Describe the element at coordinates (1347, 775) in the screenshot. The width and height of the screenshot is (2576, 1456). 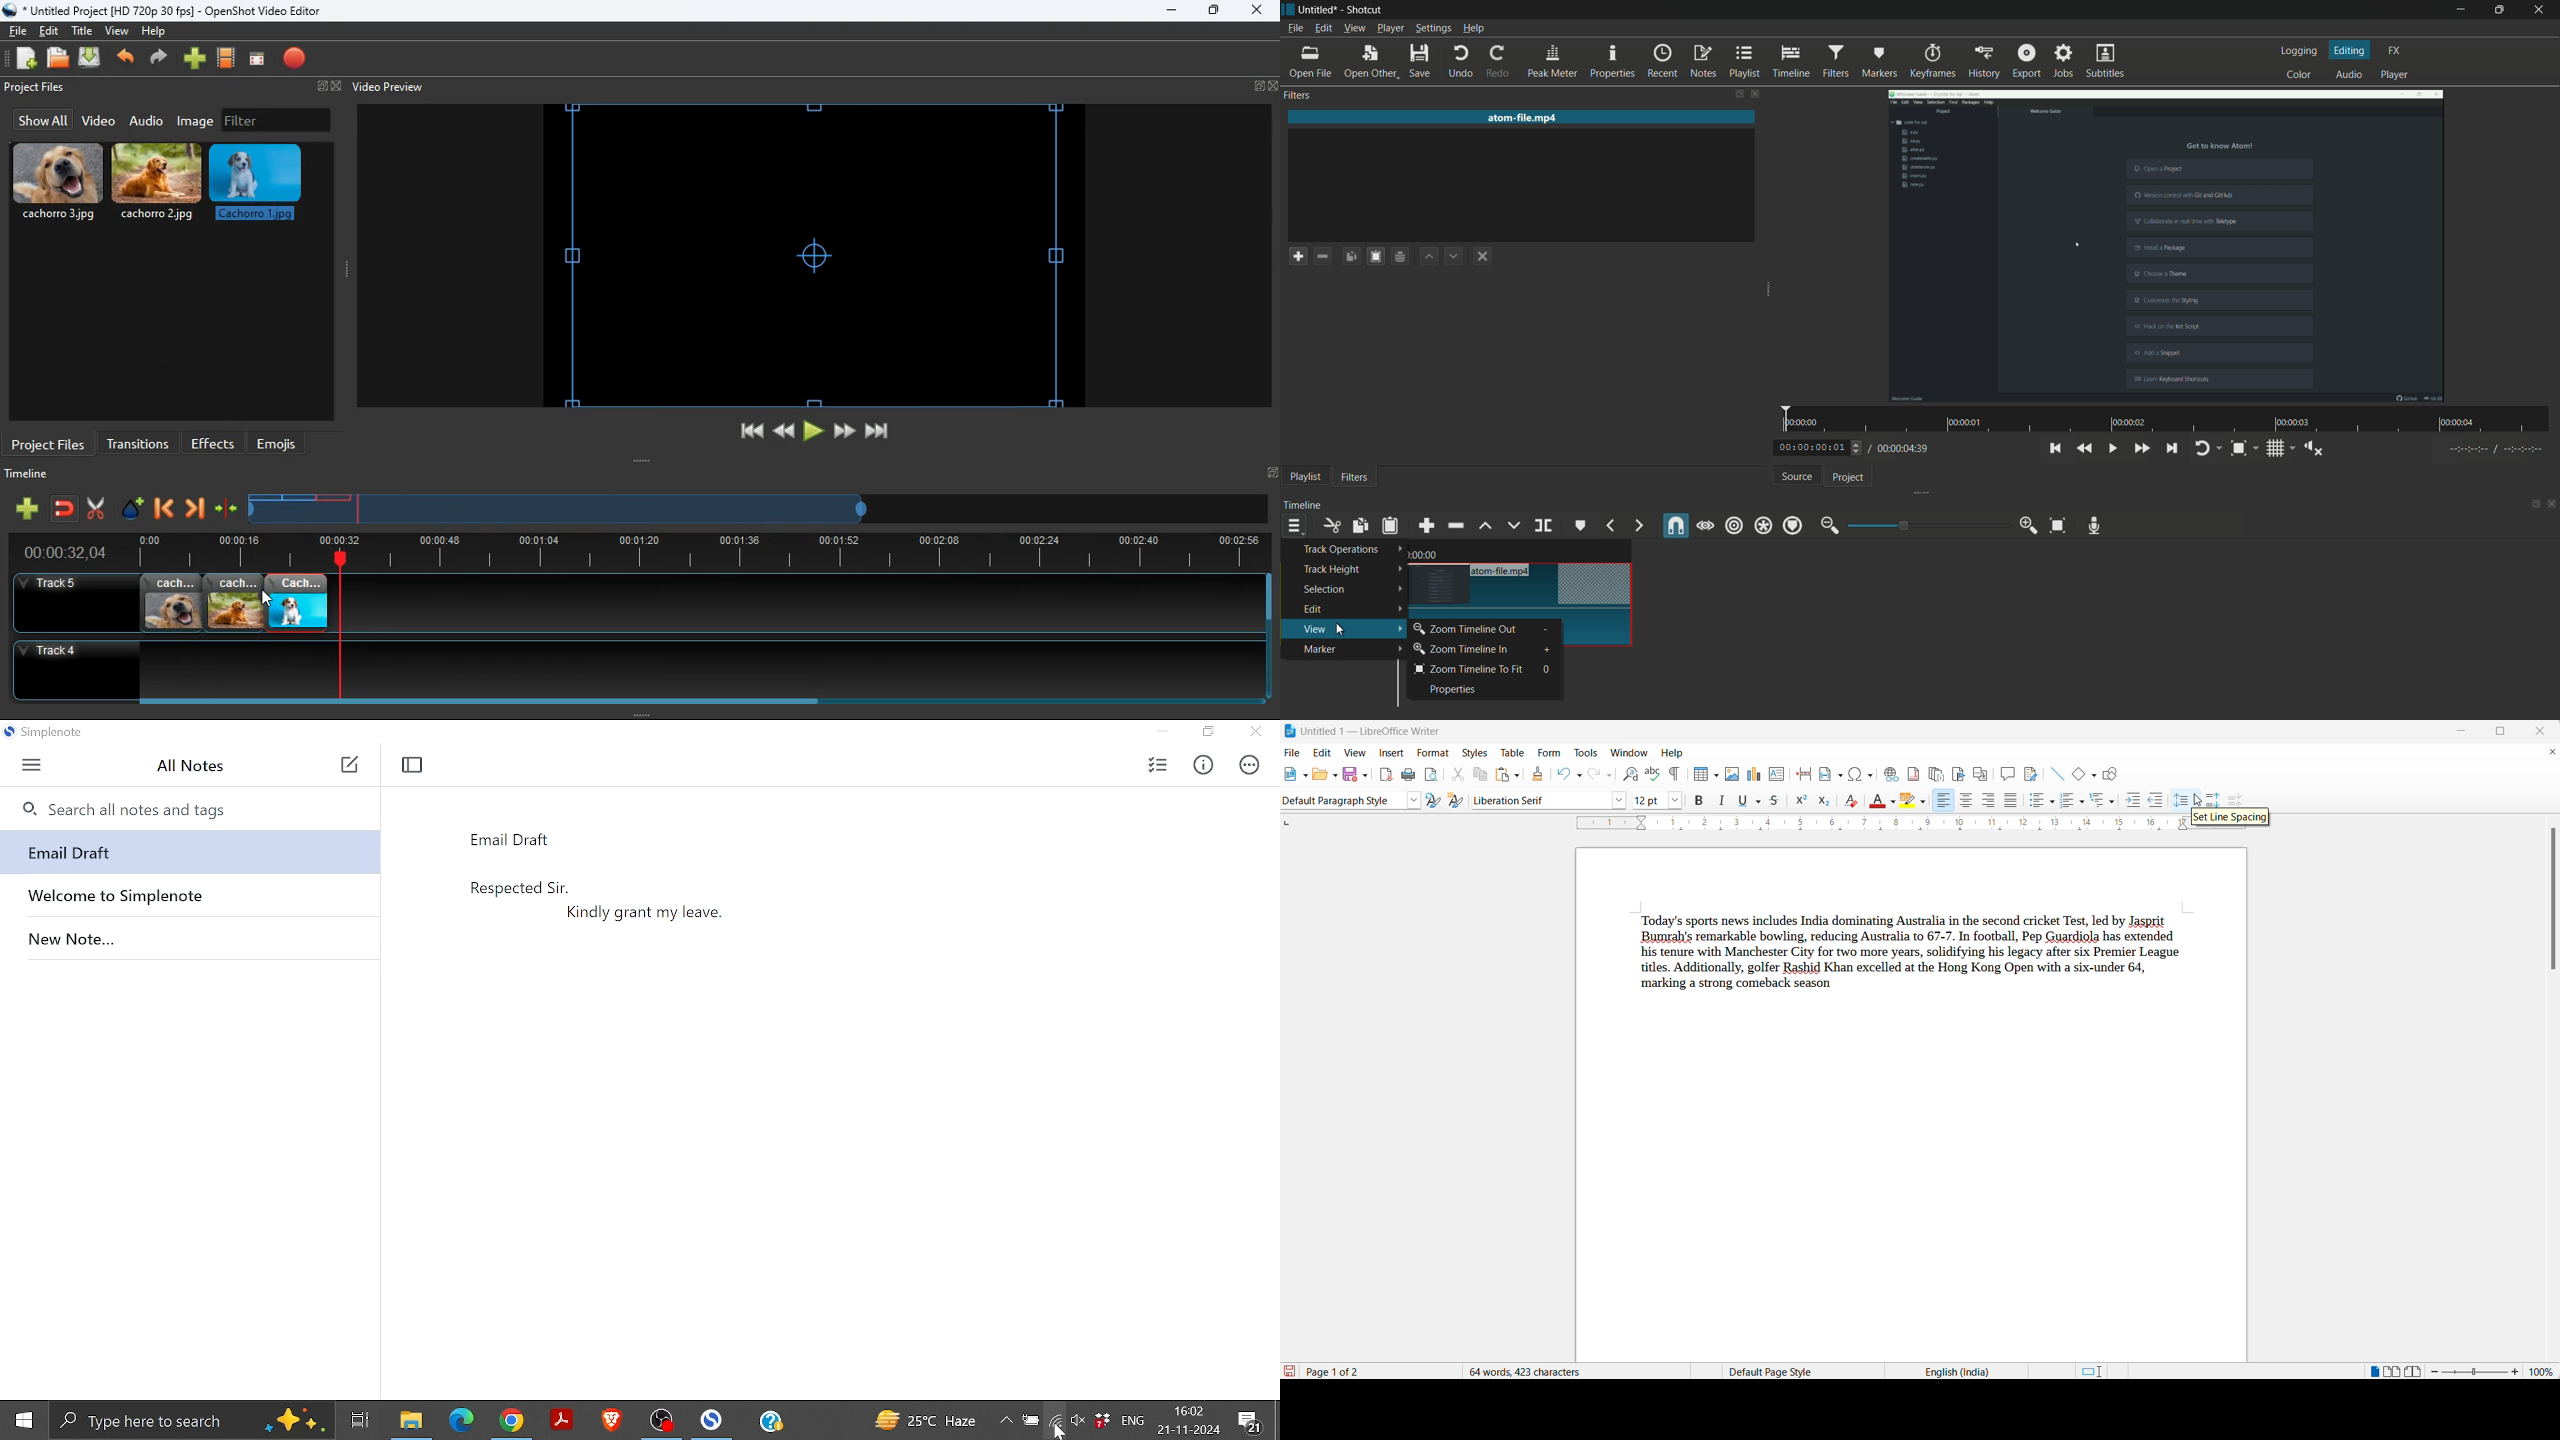
I see `save` at that location.